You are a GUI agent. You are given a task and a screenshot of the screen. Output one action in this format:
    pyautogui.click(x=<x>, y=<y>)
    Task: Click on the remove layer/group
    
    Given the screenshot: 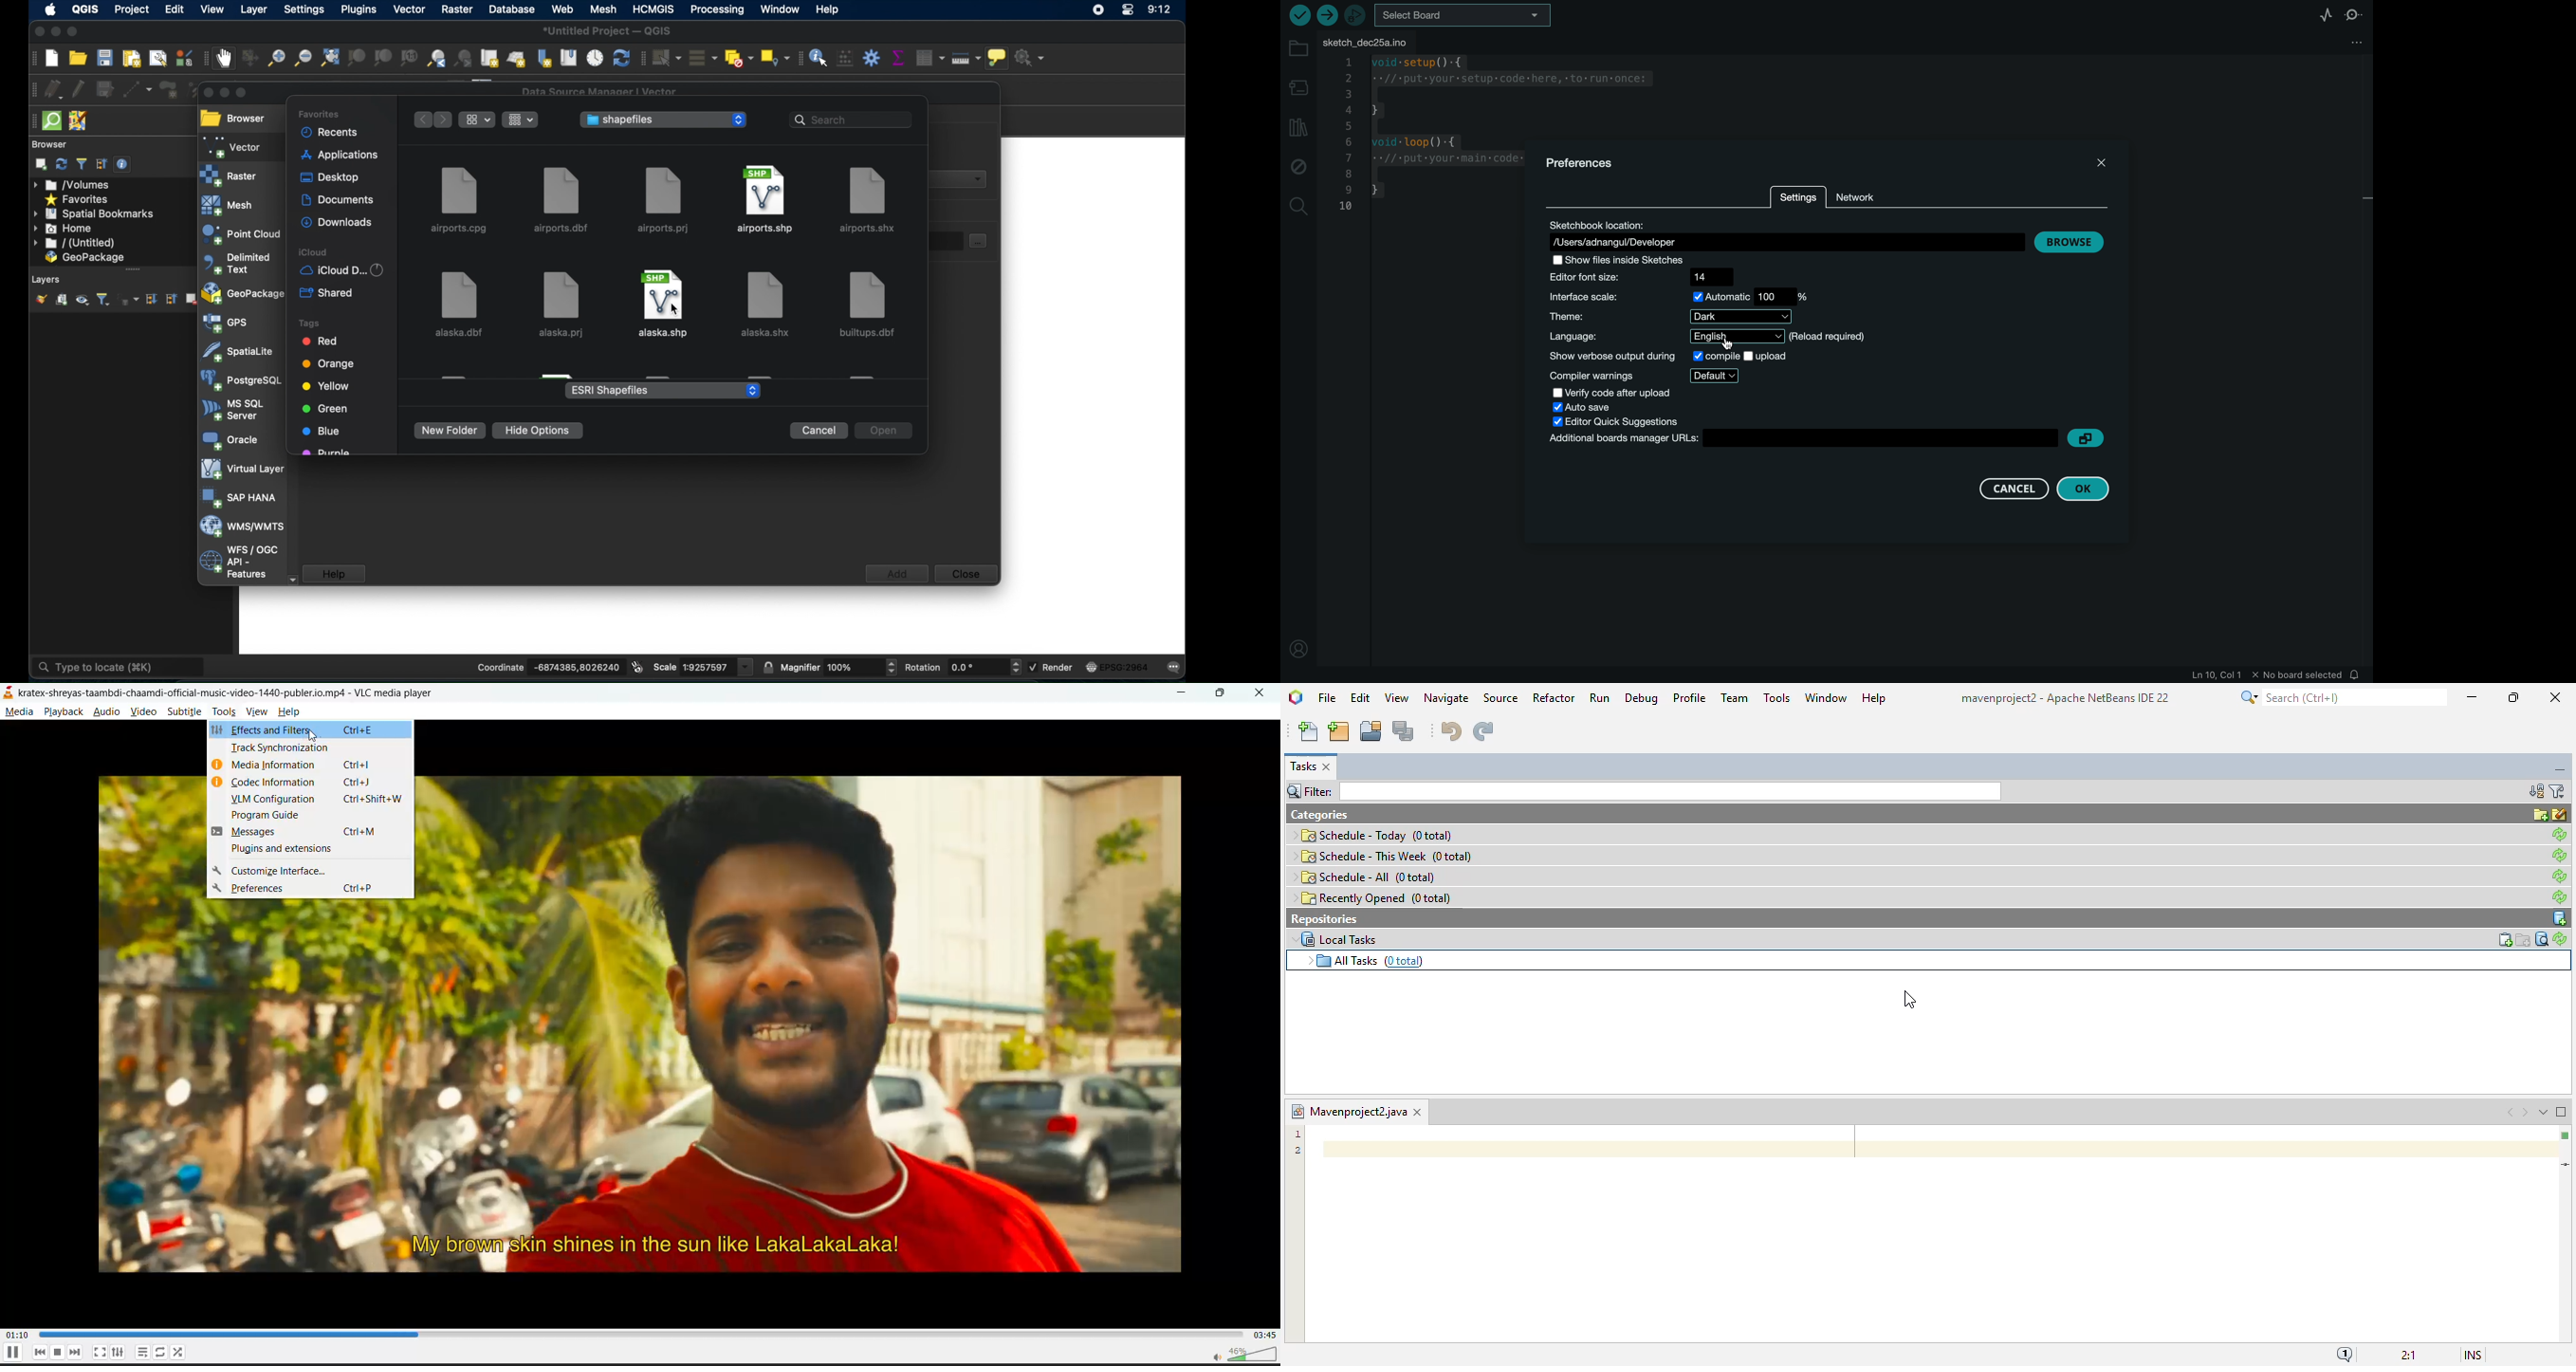 What is the action you would take?
    pyautogui.click(x=192, y=299)
    